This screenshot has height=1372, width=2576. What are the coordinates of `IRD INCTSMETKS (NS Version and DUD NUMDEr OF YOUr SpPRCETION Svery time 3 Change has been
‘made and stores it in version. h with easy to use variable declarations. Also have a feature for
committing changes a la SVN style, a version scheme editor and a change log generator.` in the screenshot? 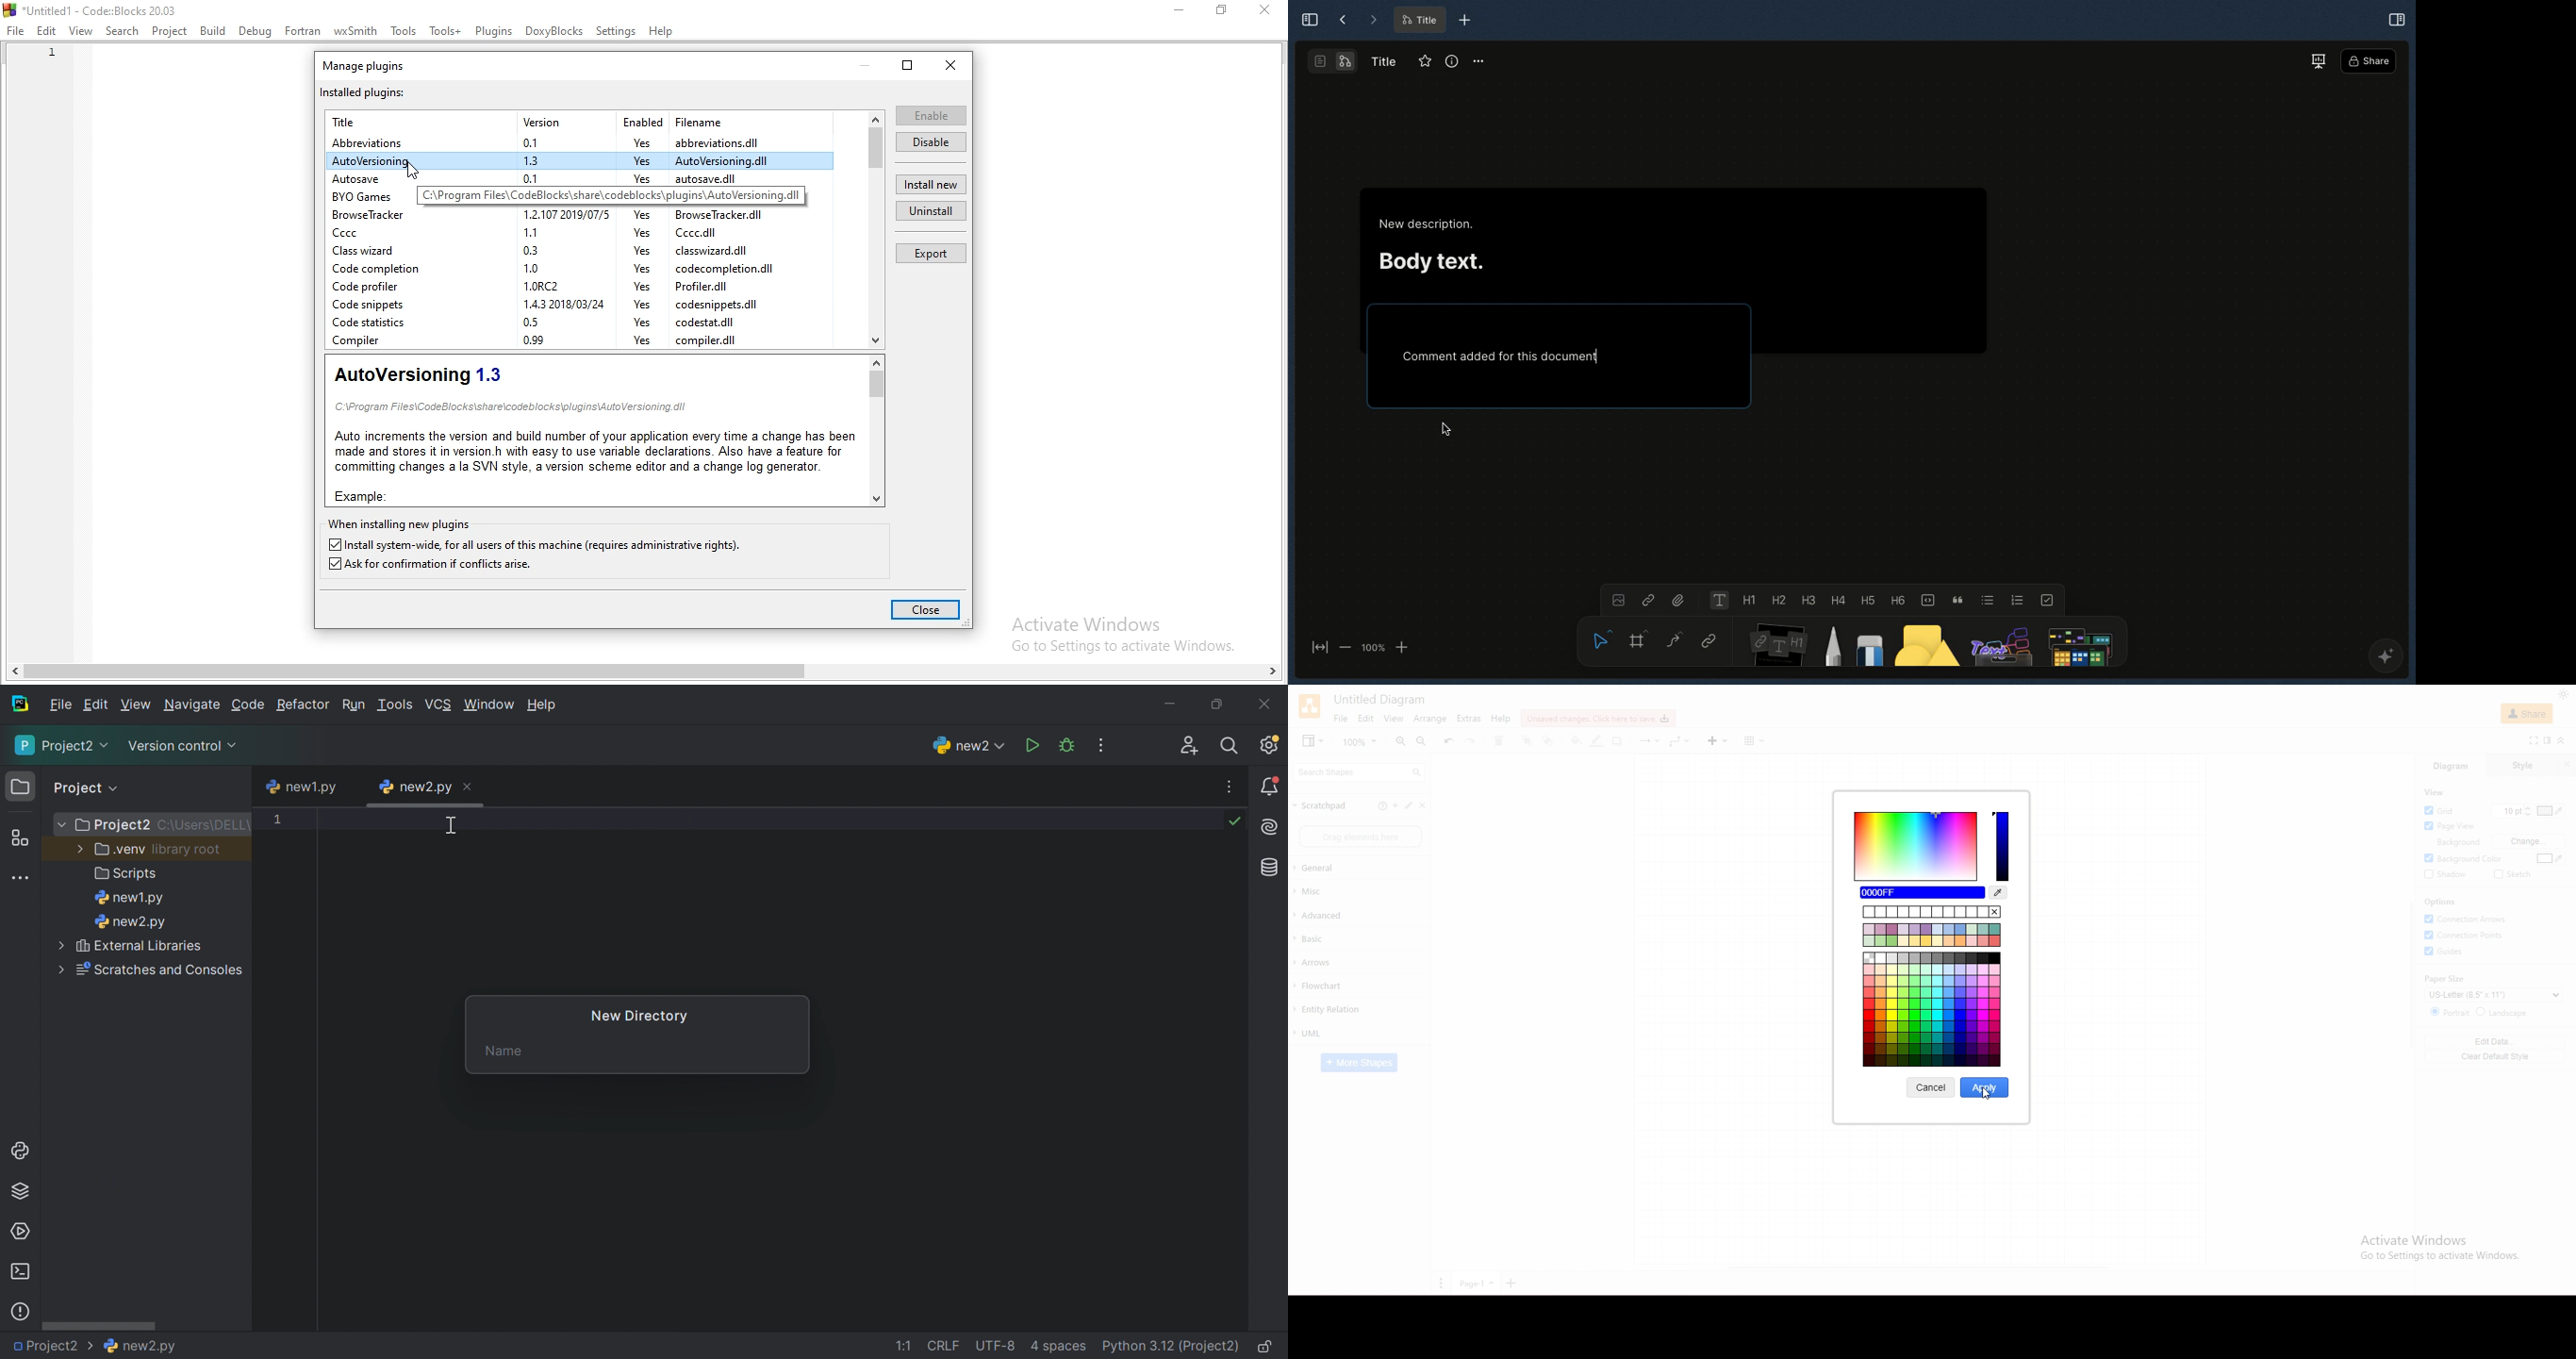 It's located at (593, 454).